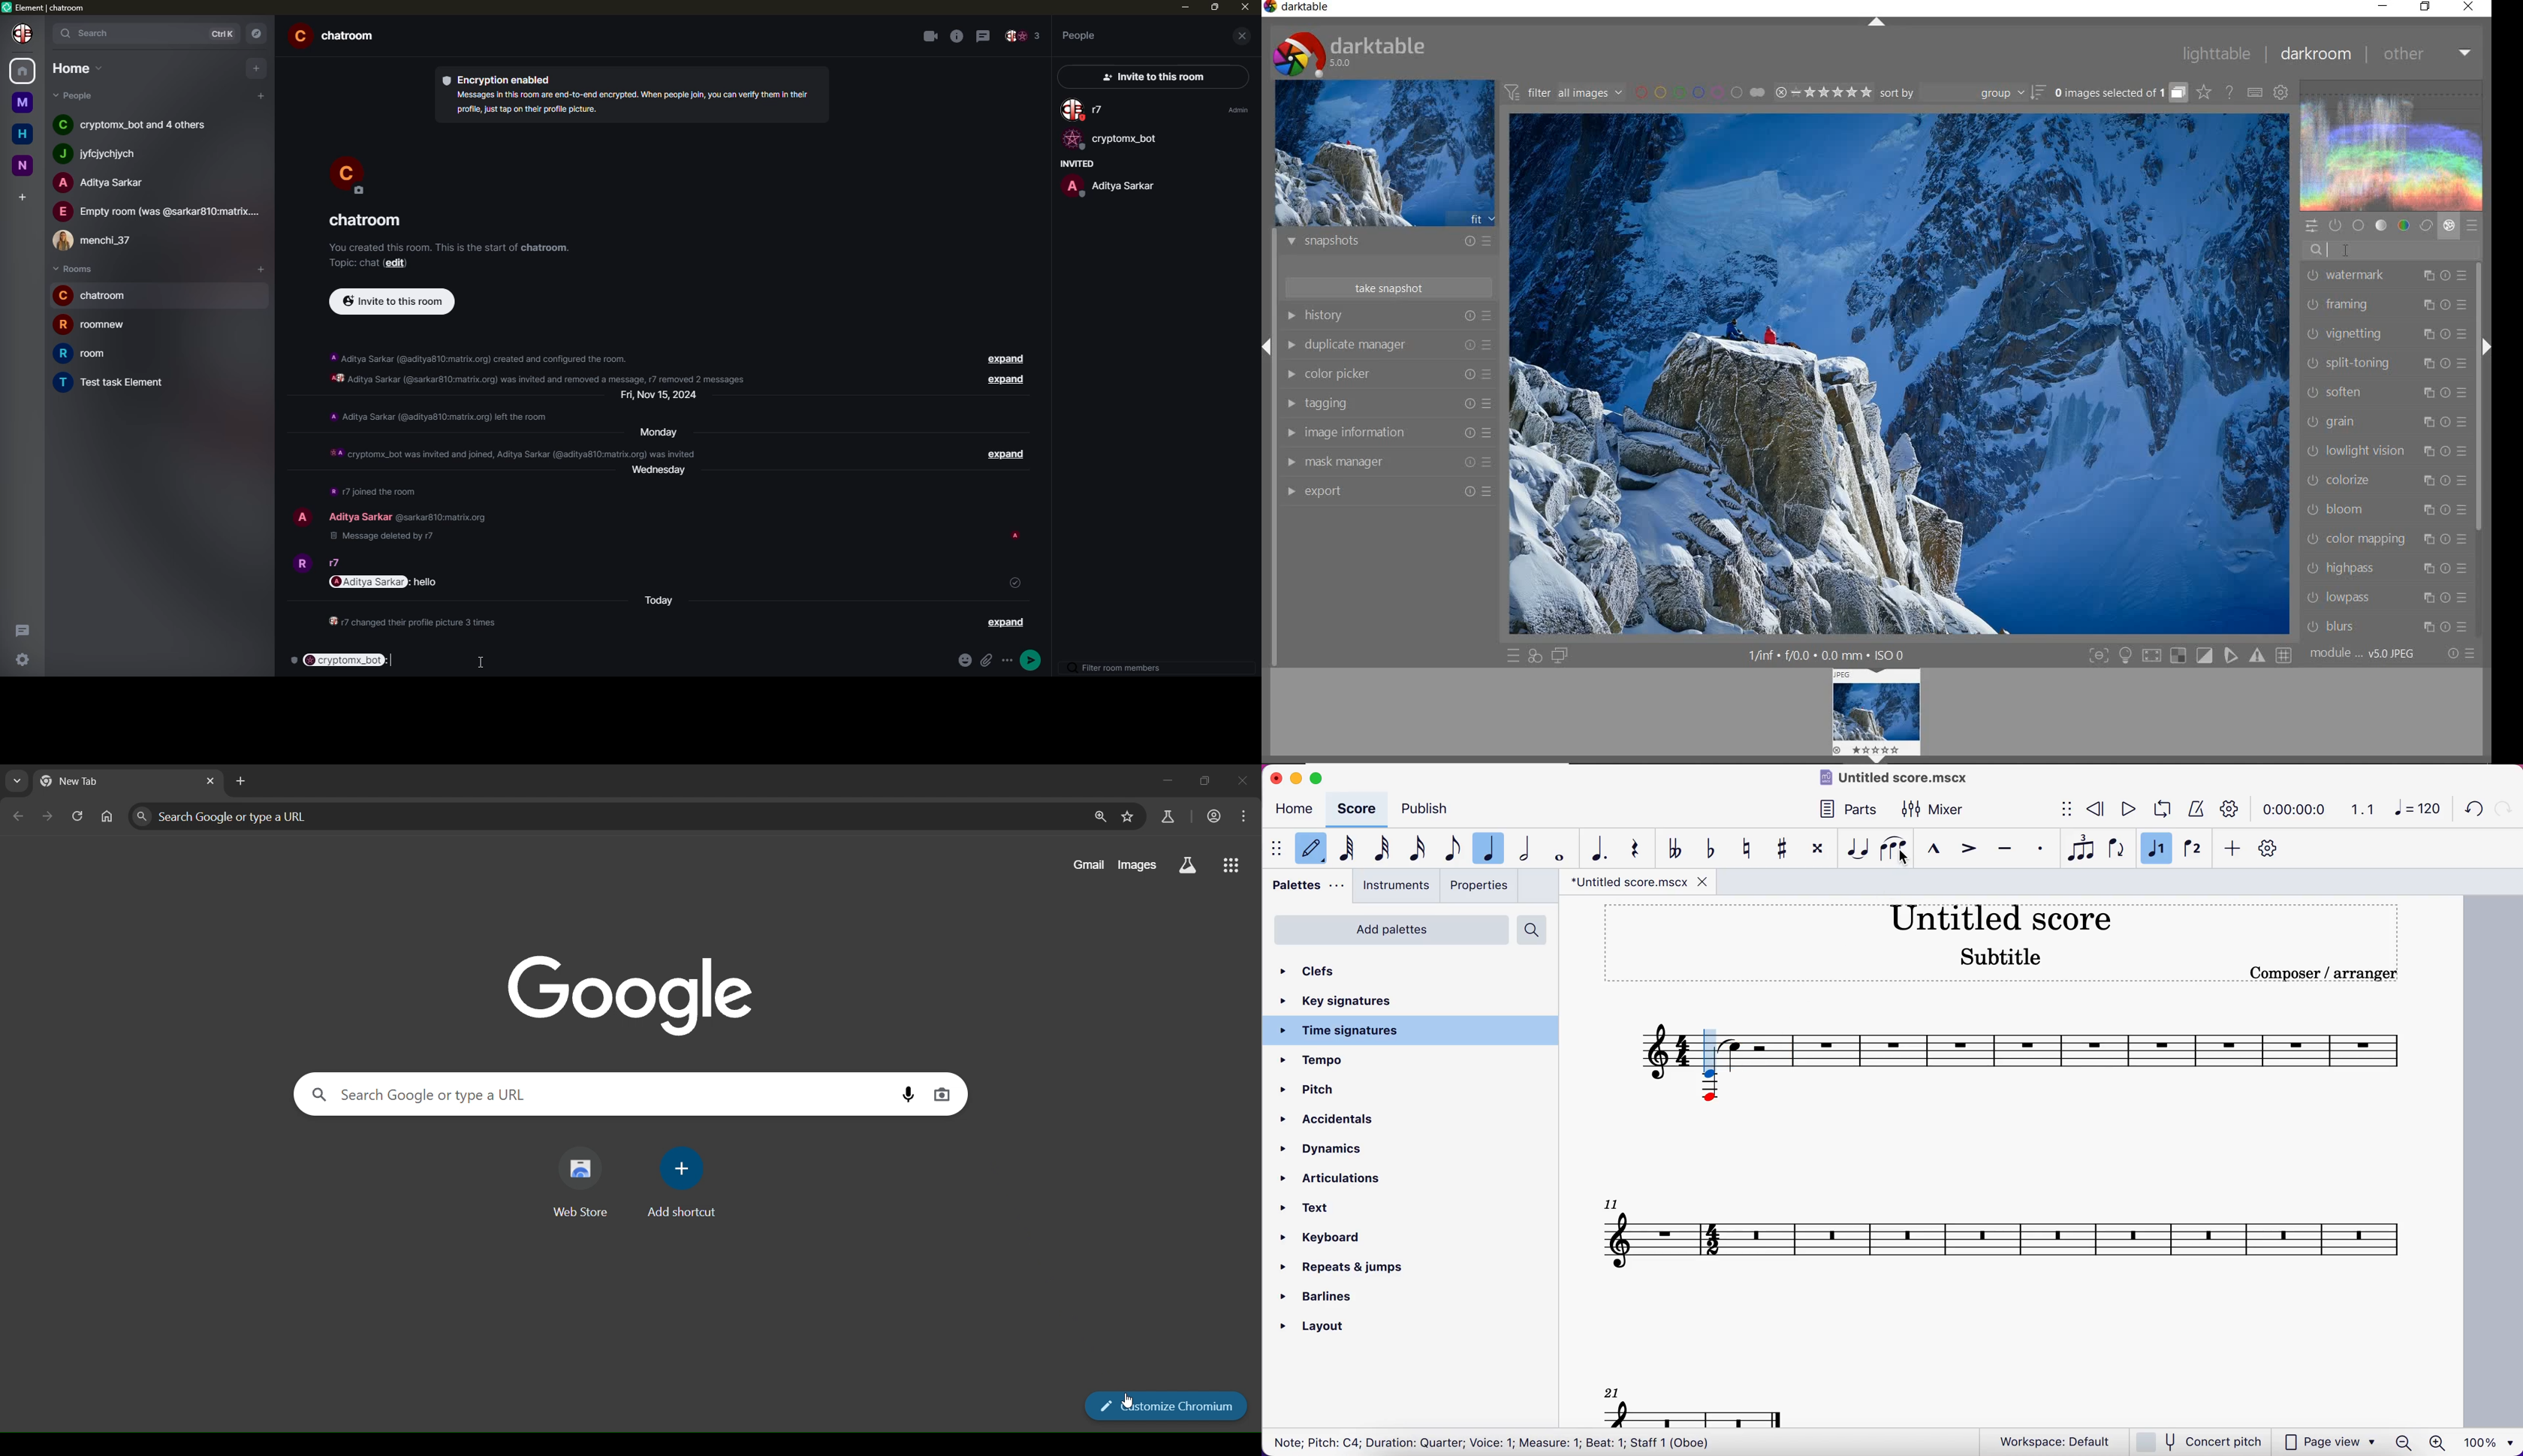 This screenshot has height=1456, width=2548. What do you see at coordinates (1782, 851) in the screenshot?
I see `toggle sharp` at bounding box center [1782, 851].